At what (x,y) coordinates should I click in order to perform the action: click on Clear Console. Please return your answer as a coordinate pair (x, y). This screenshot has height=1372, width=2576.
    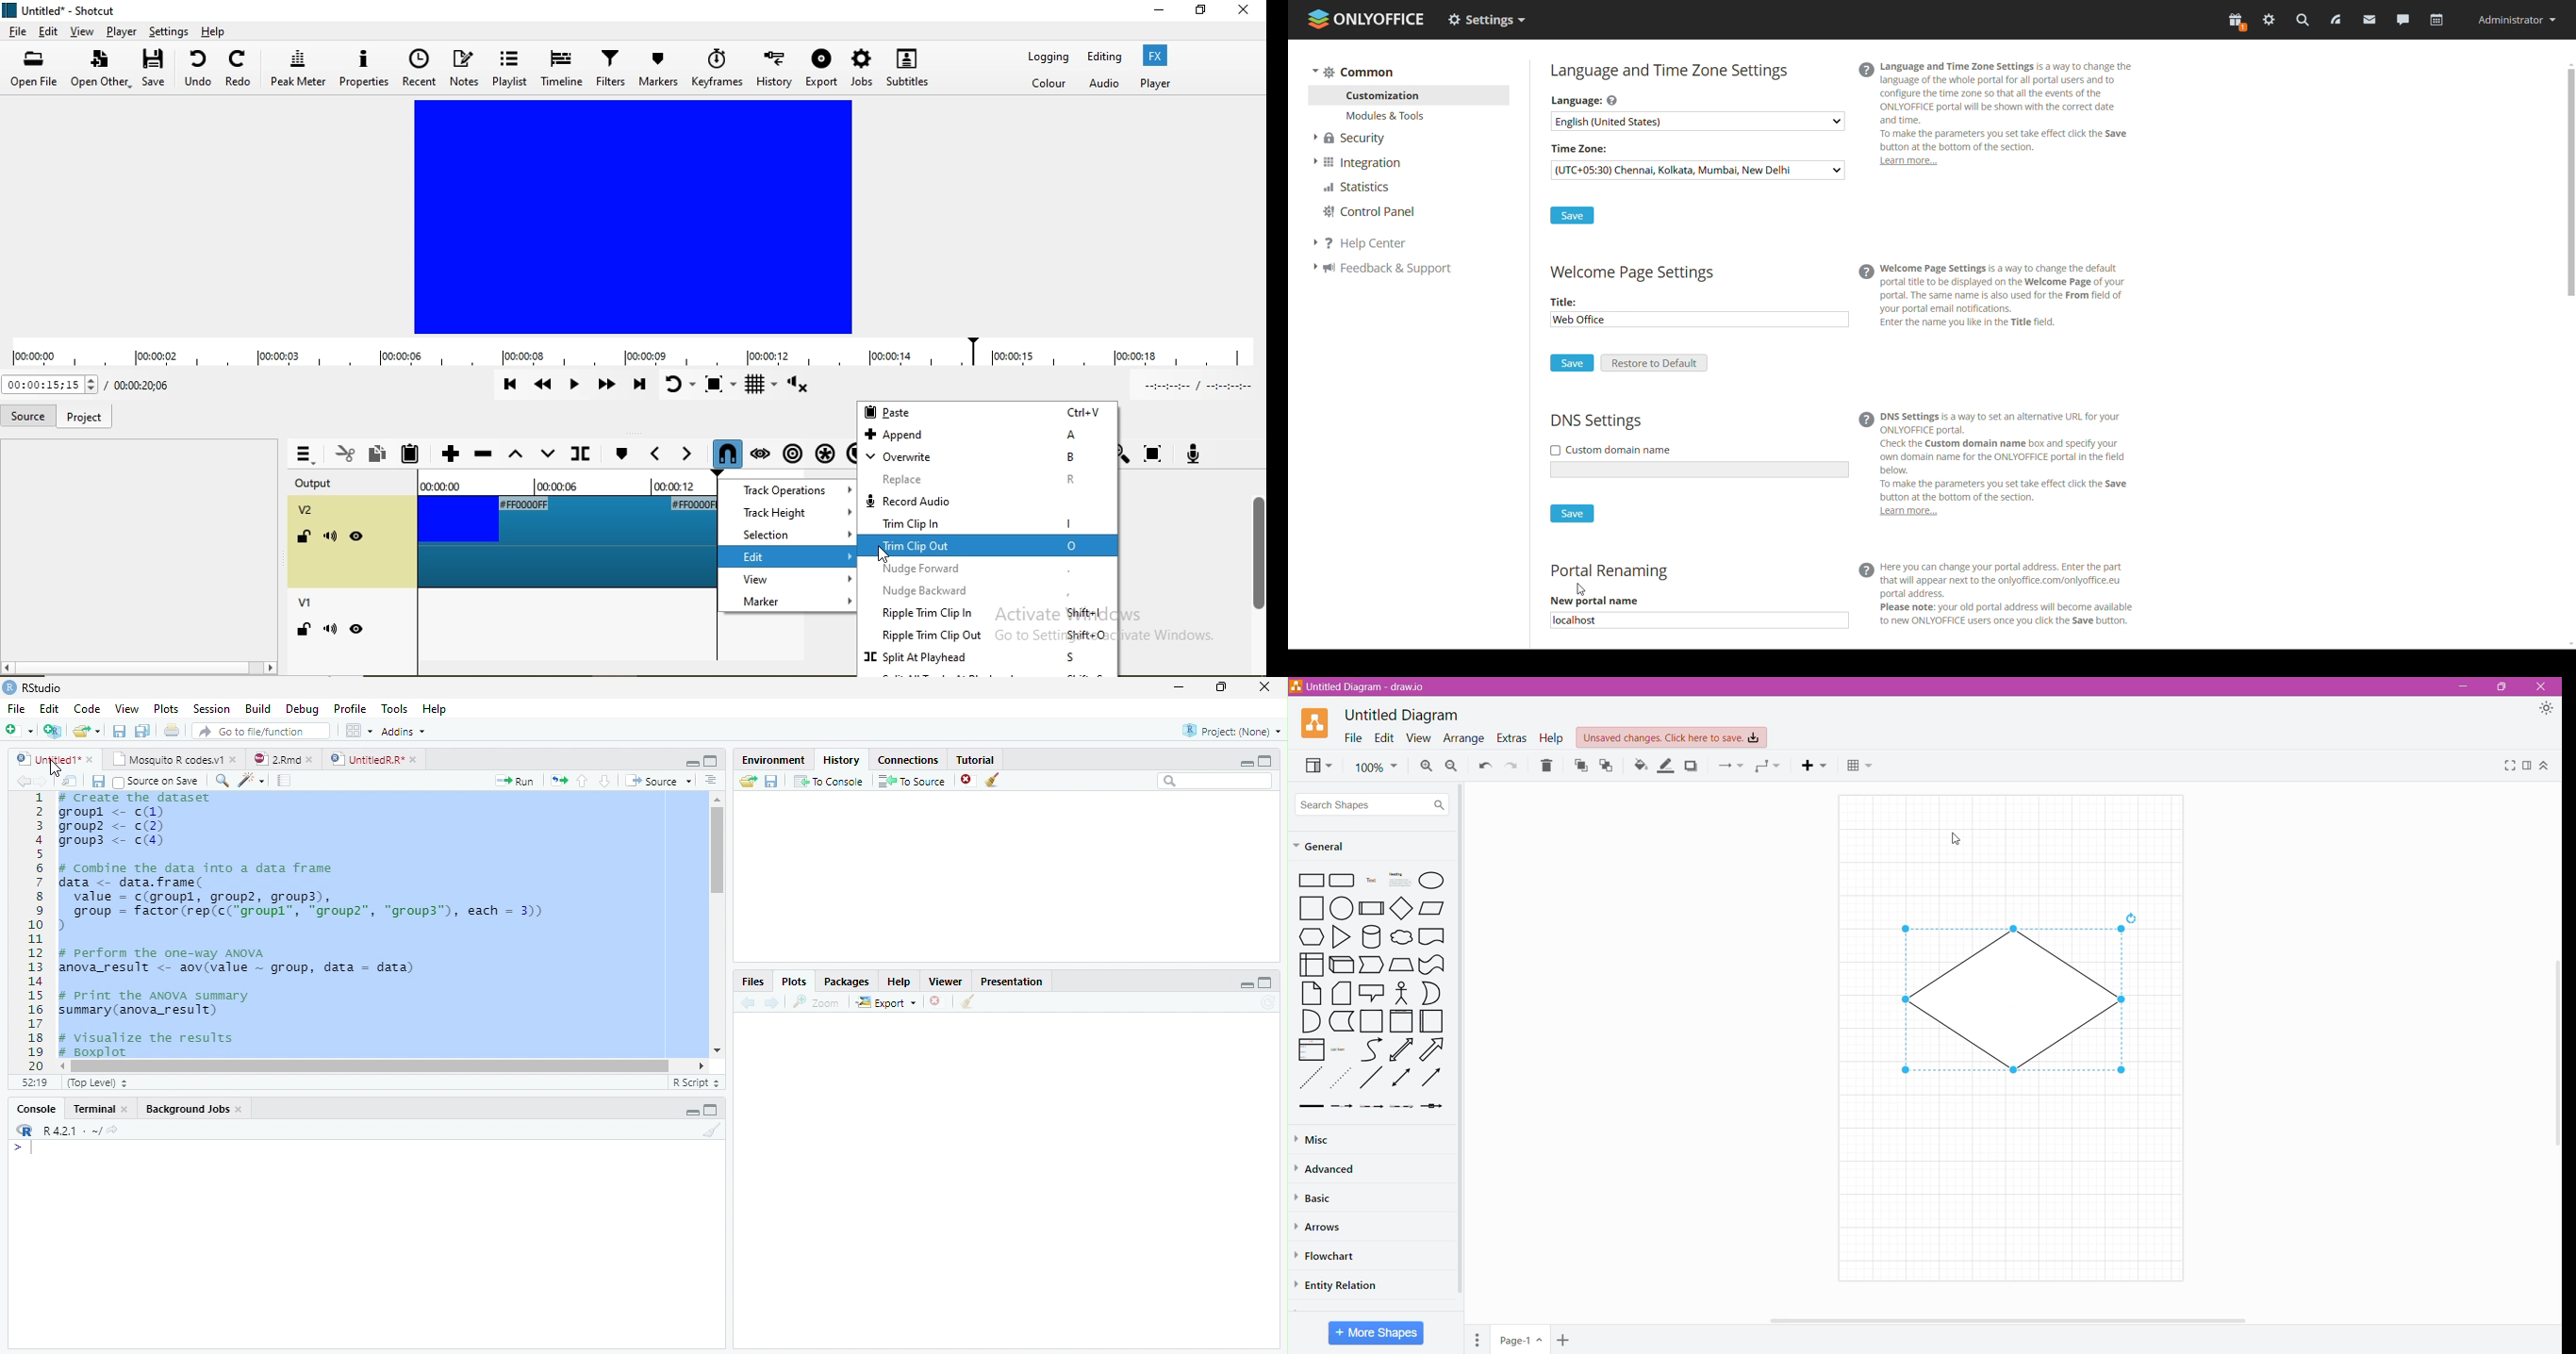
    Looking at the image, I should click on (966, 1002).